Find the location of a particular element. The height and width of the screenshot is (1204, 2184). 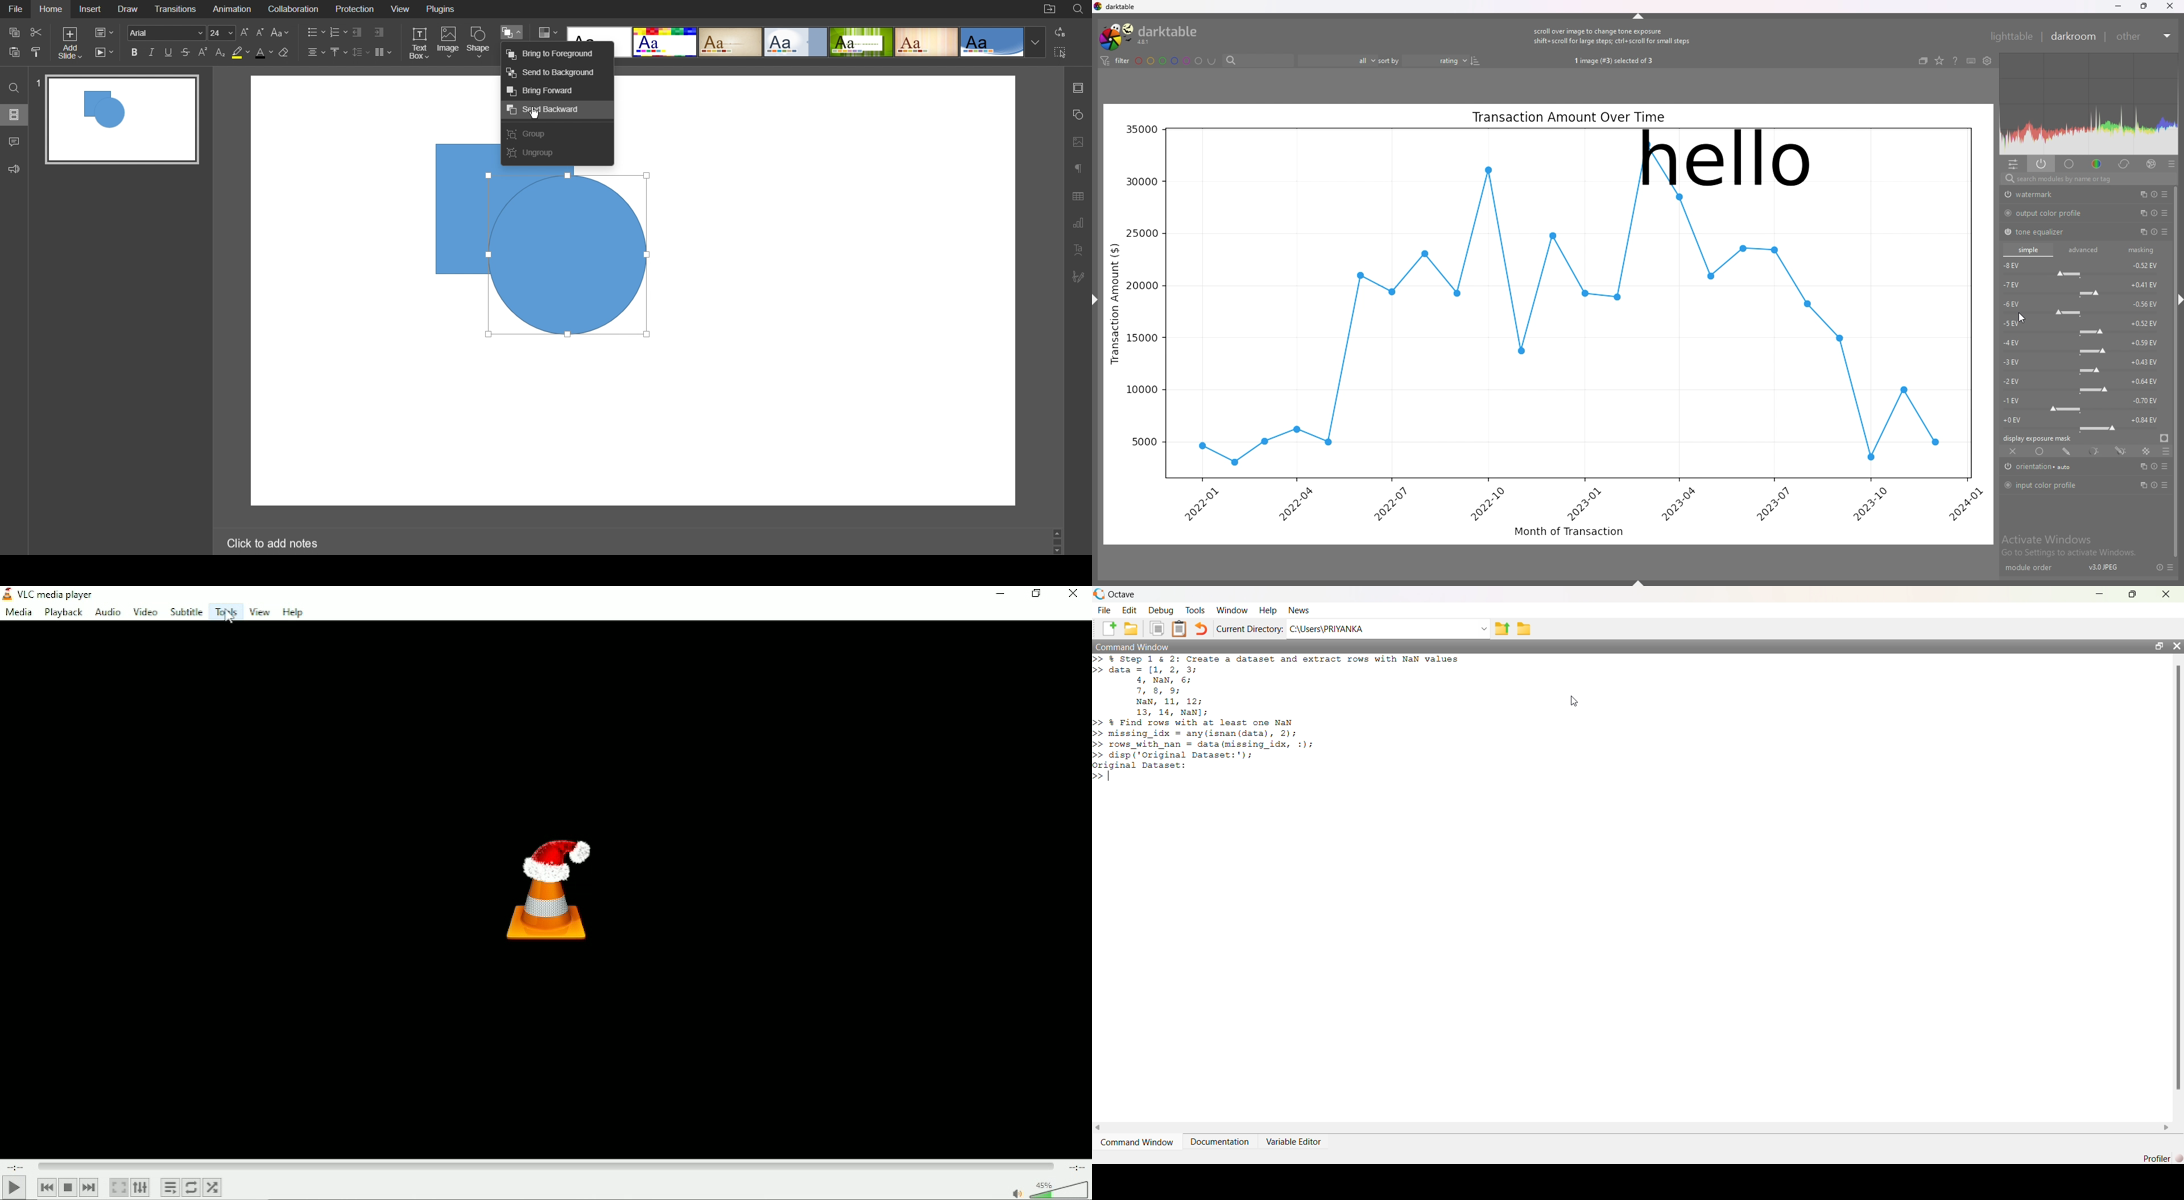

Transitions is located at coordinates (176, 9).